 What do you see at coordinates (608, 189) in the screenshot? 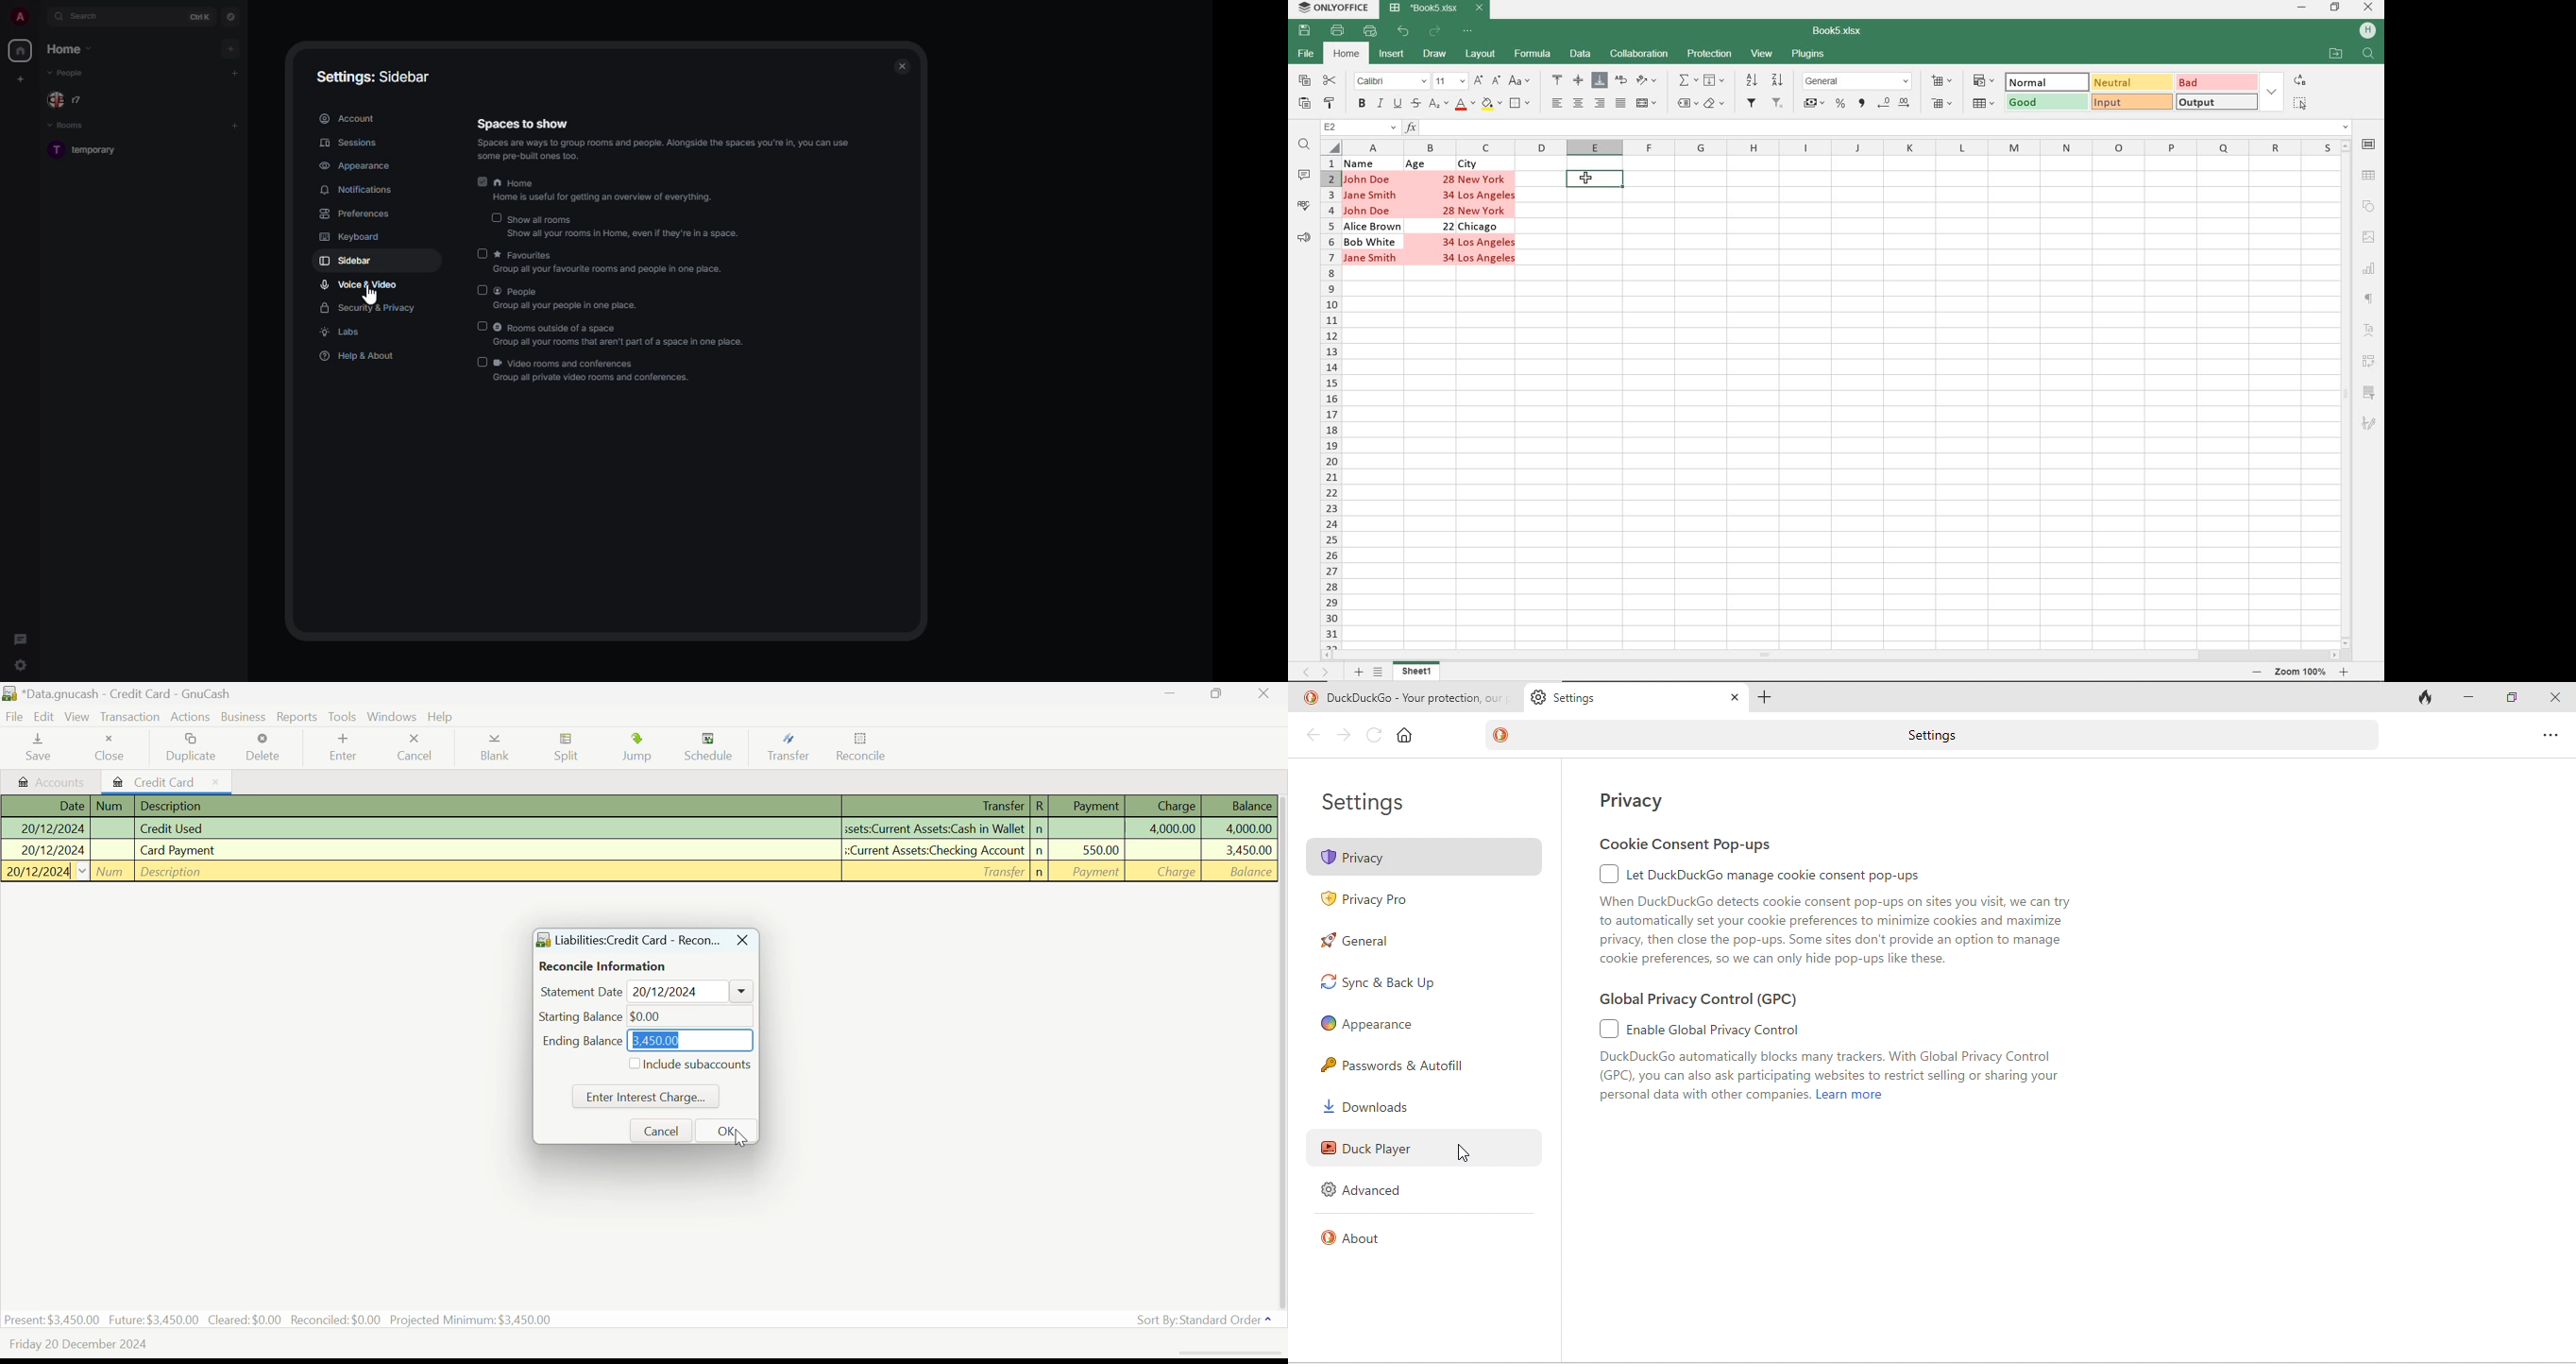
I see `home` at bounding box center [608, 189].